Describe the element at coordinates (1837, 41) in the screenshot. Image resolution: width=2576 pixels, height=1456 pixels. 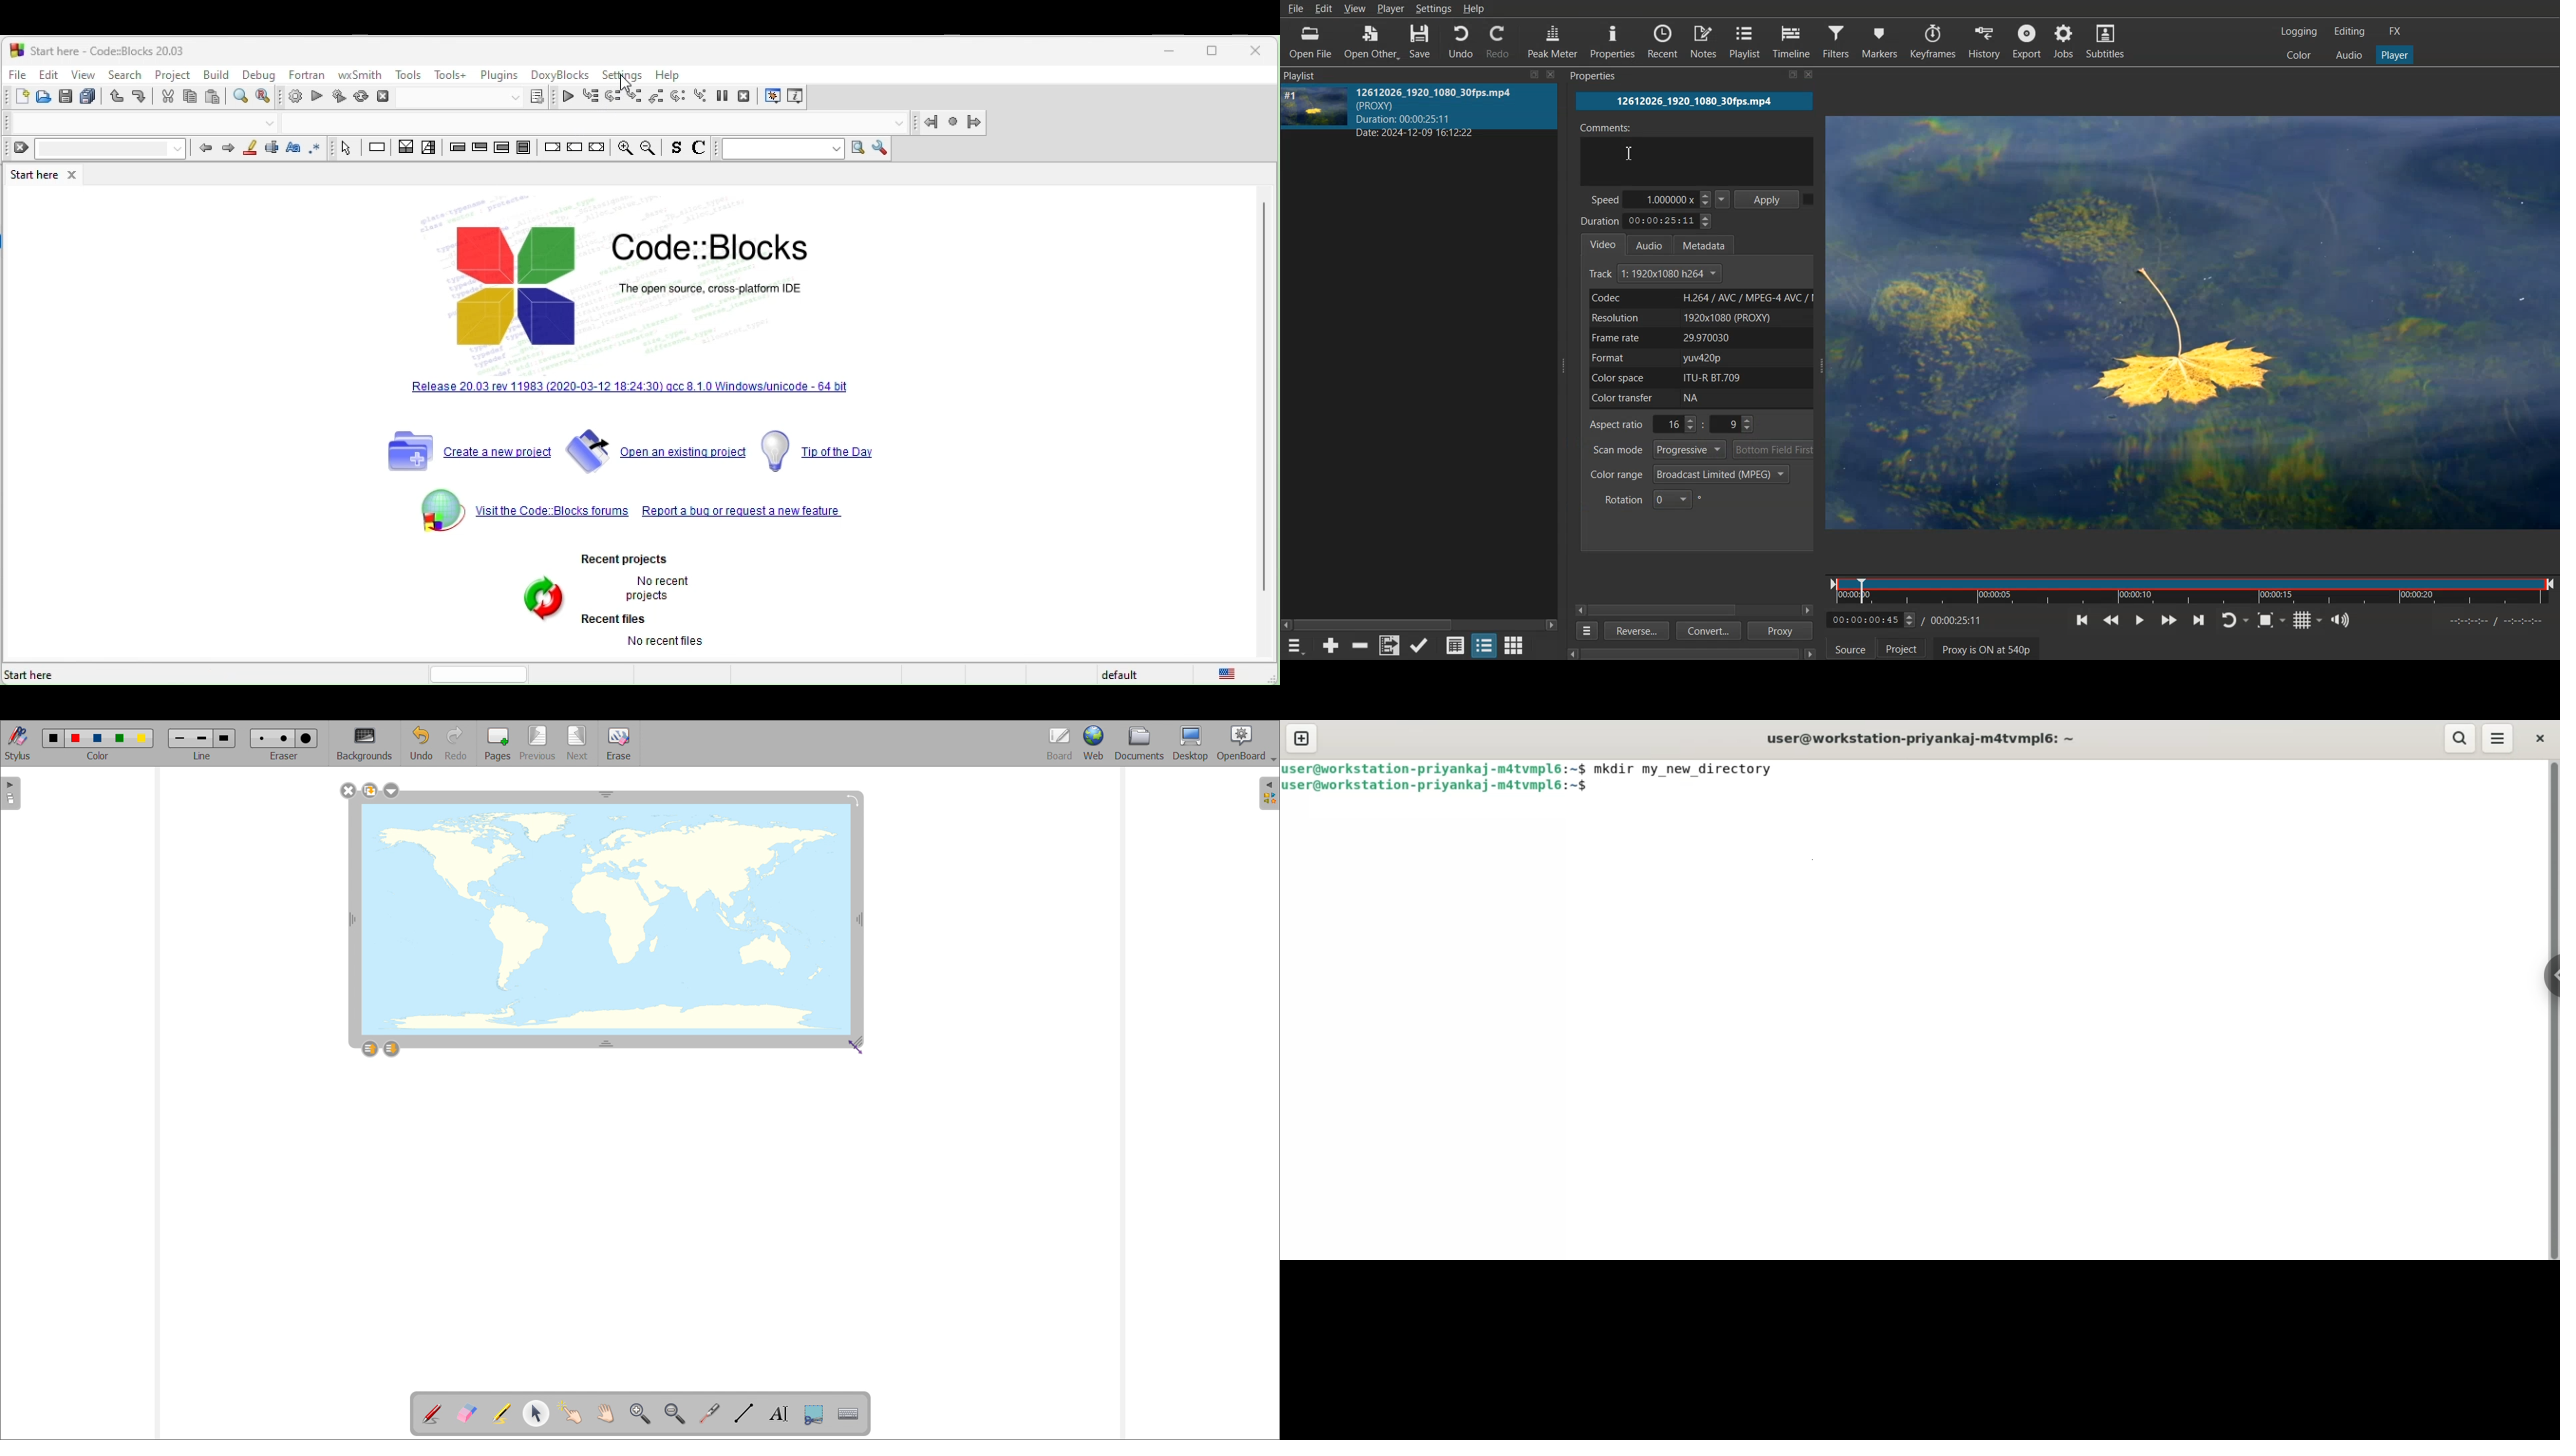
I see `Filters` at that location.